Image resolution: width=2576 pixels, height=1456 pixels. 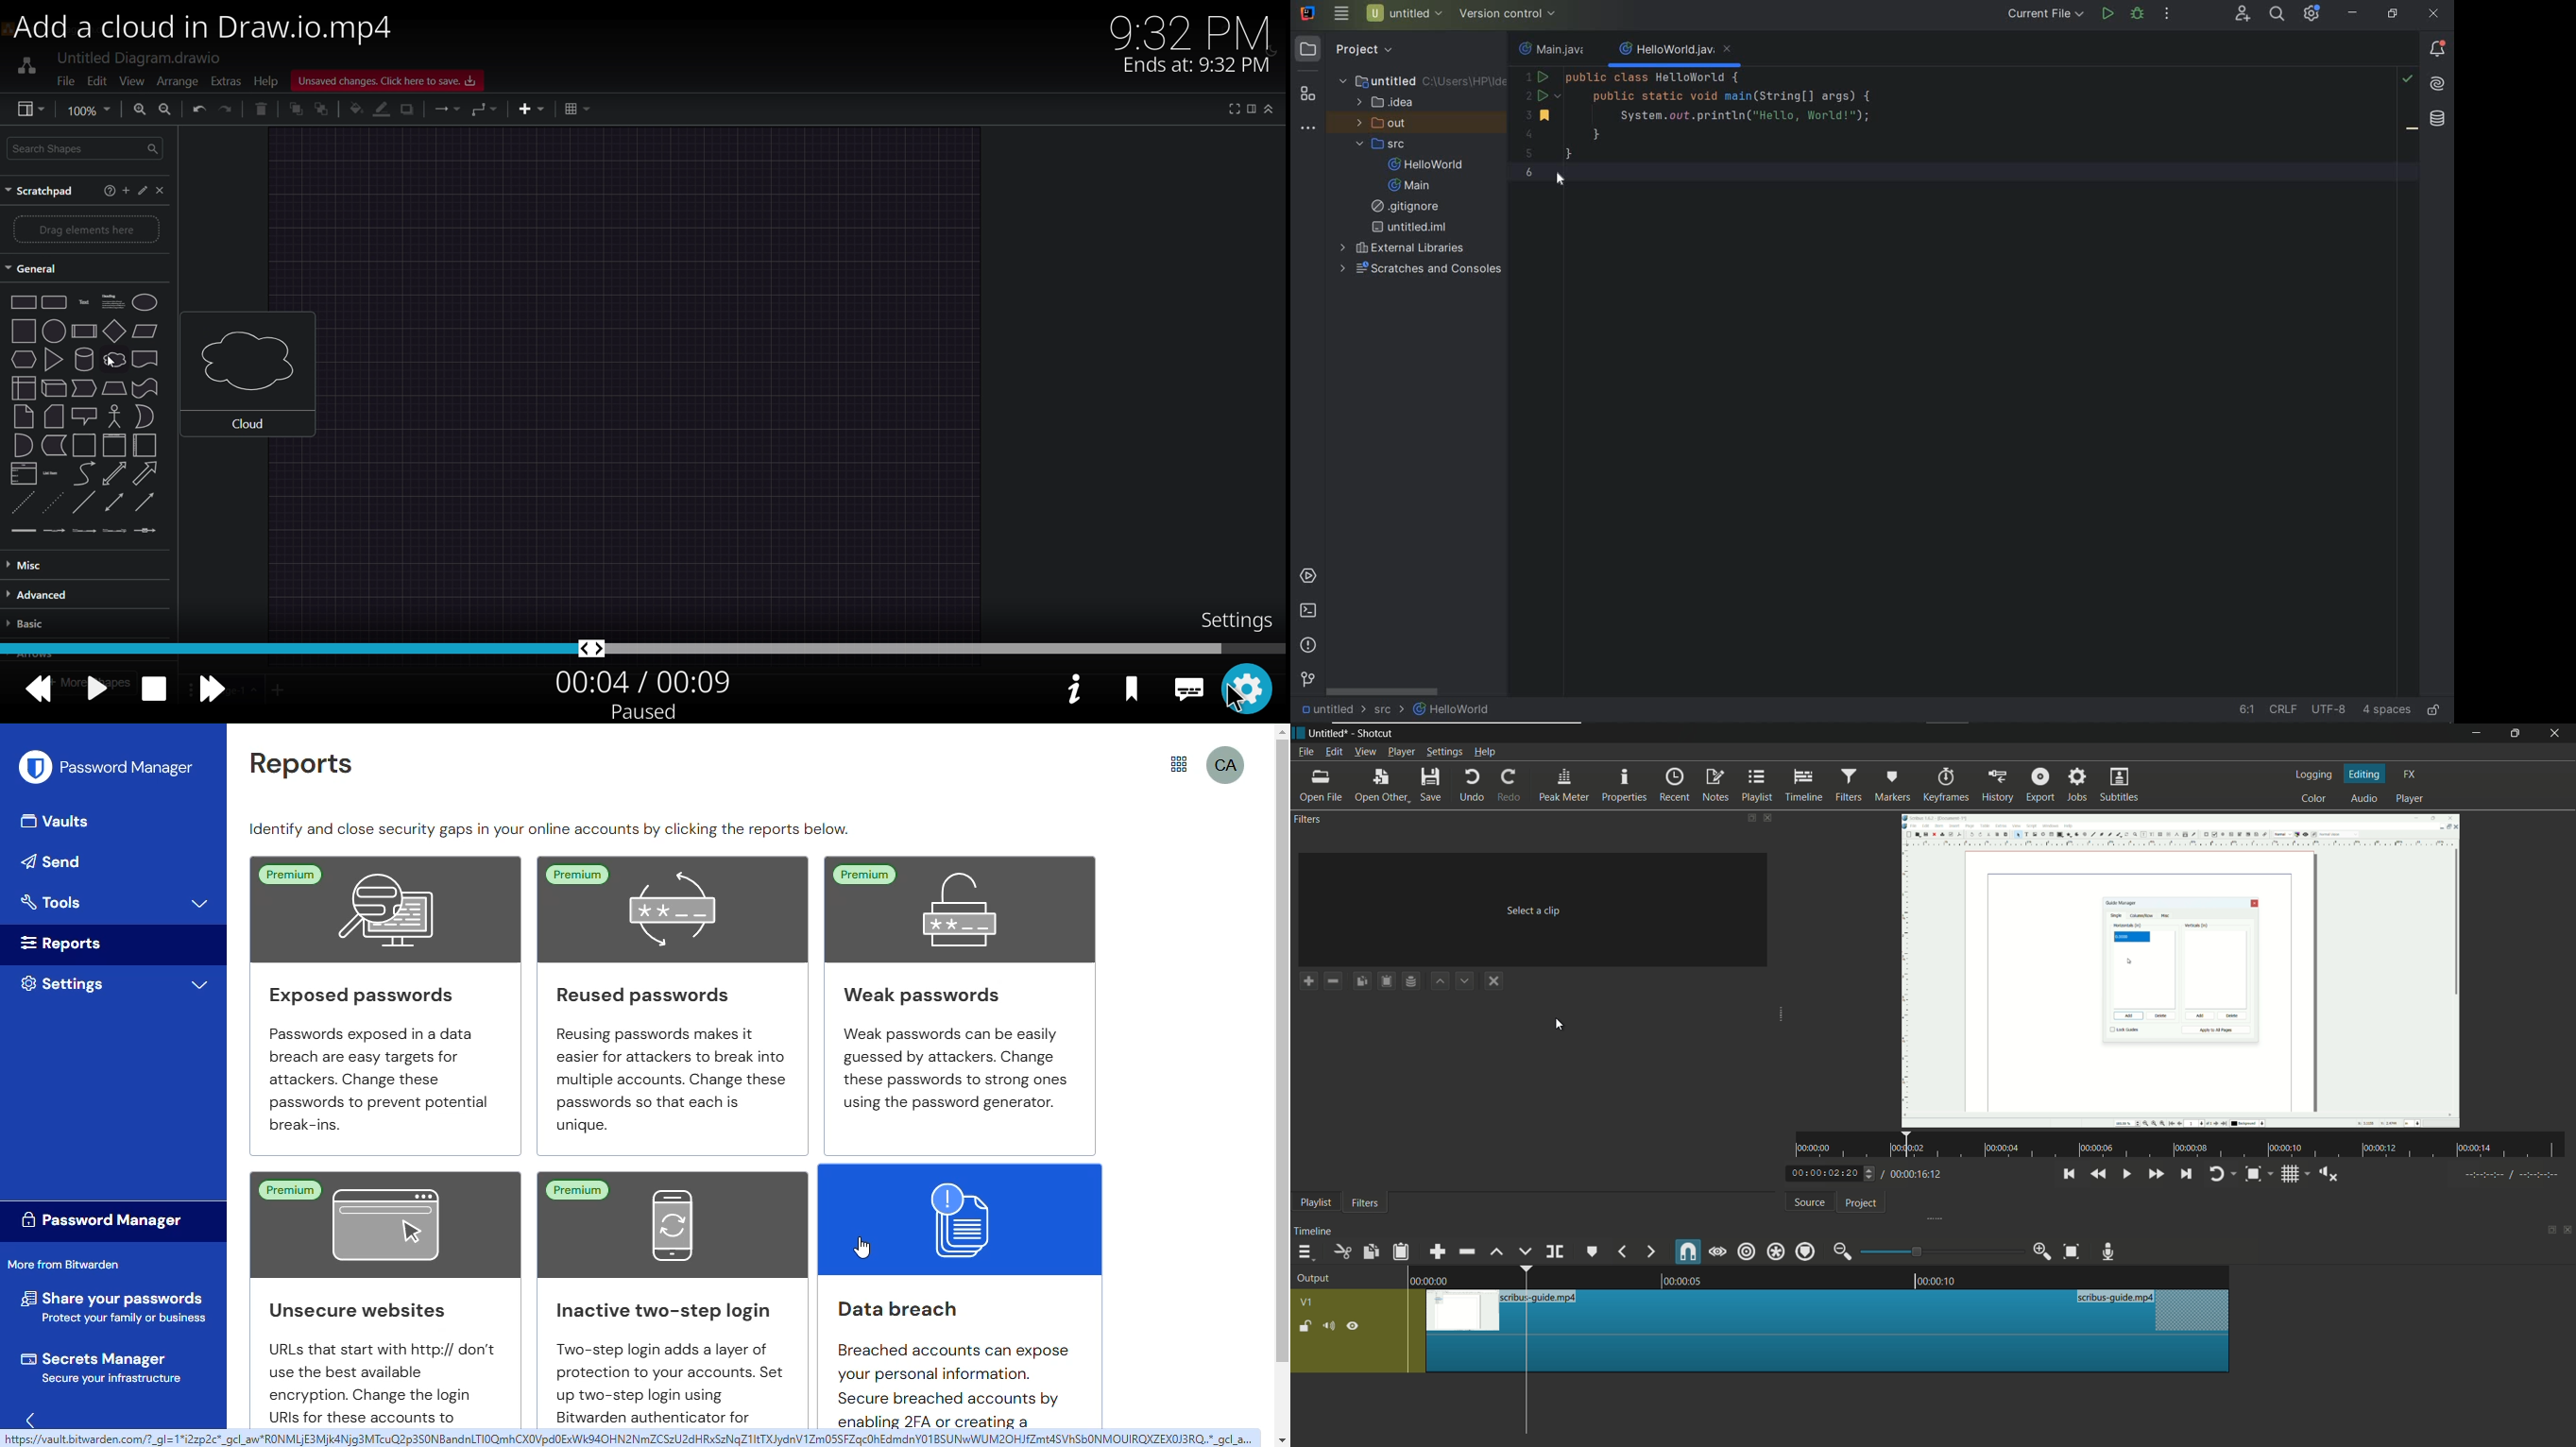 I want to click on imported file name, so click(x=1534, y=841).